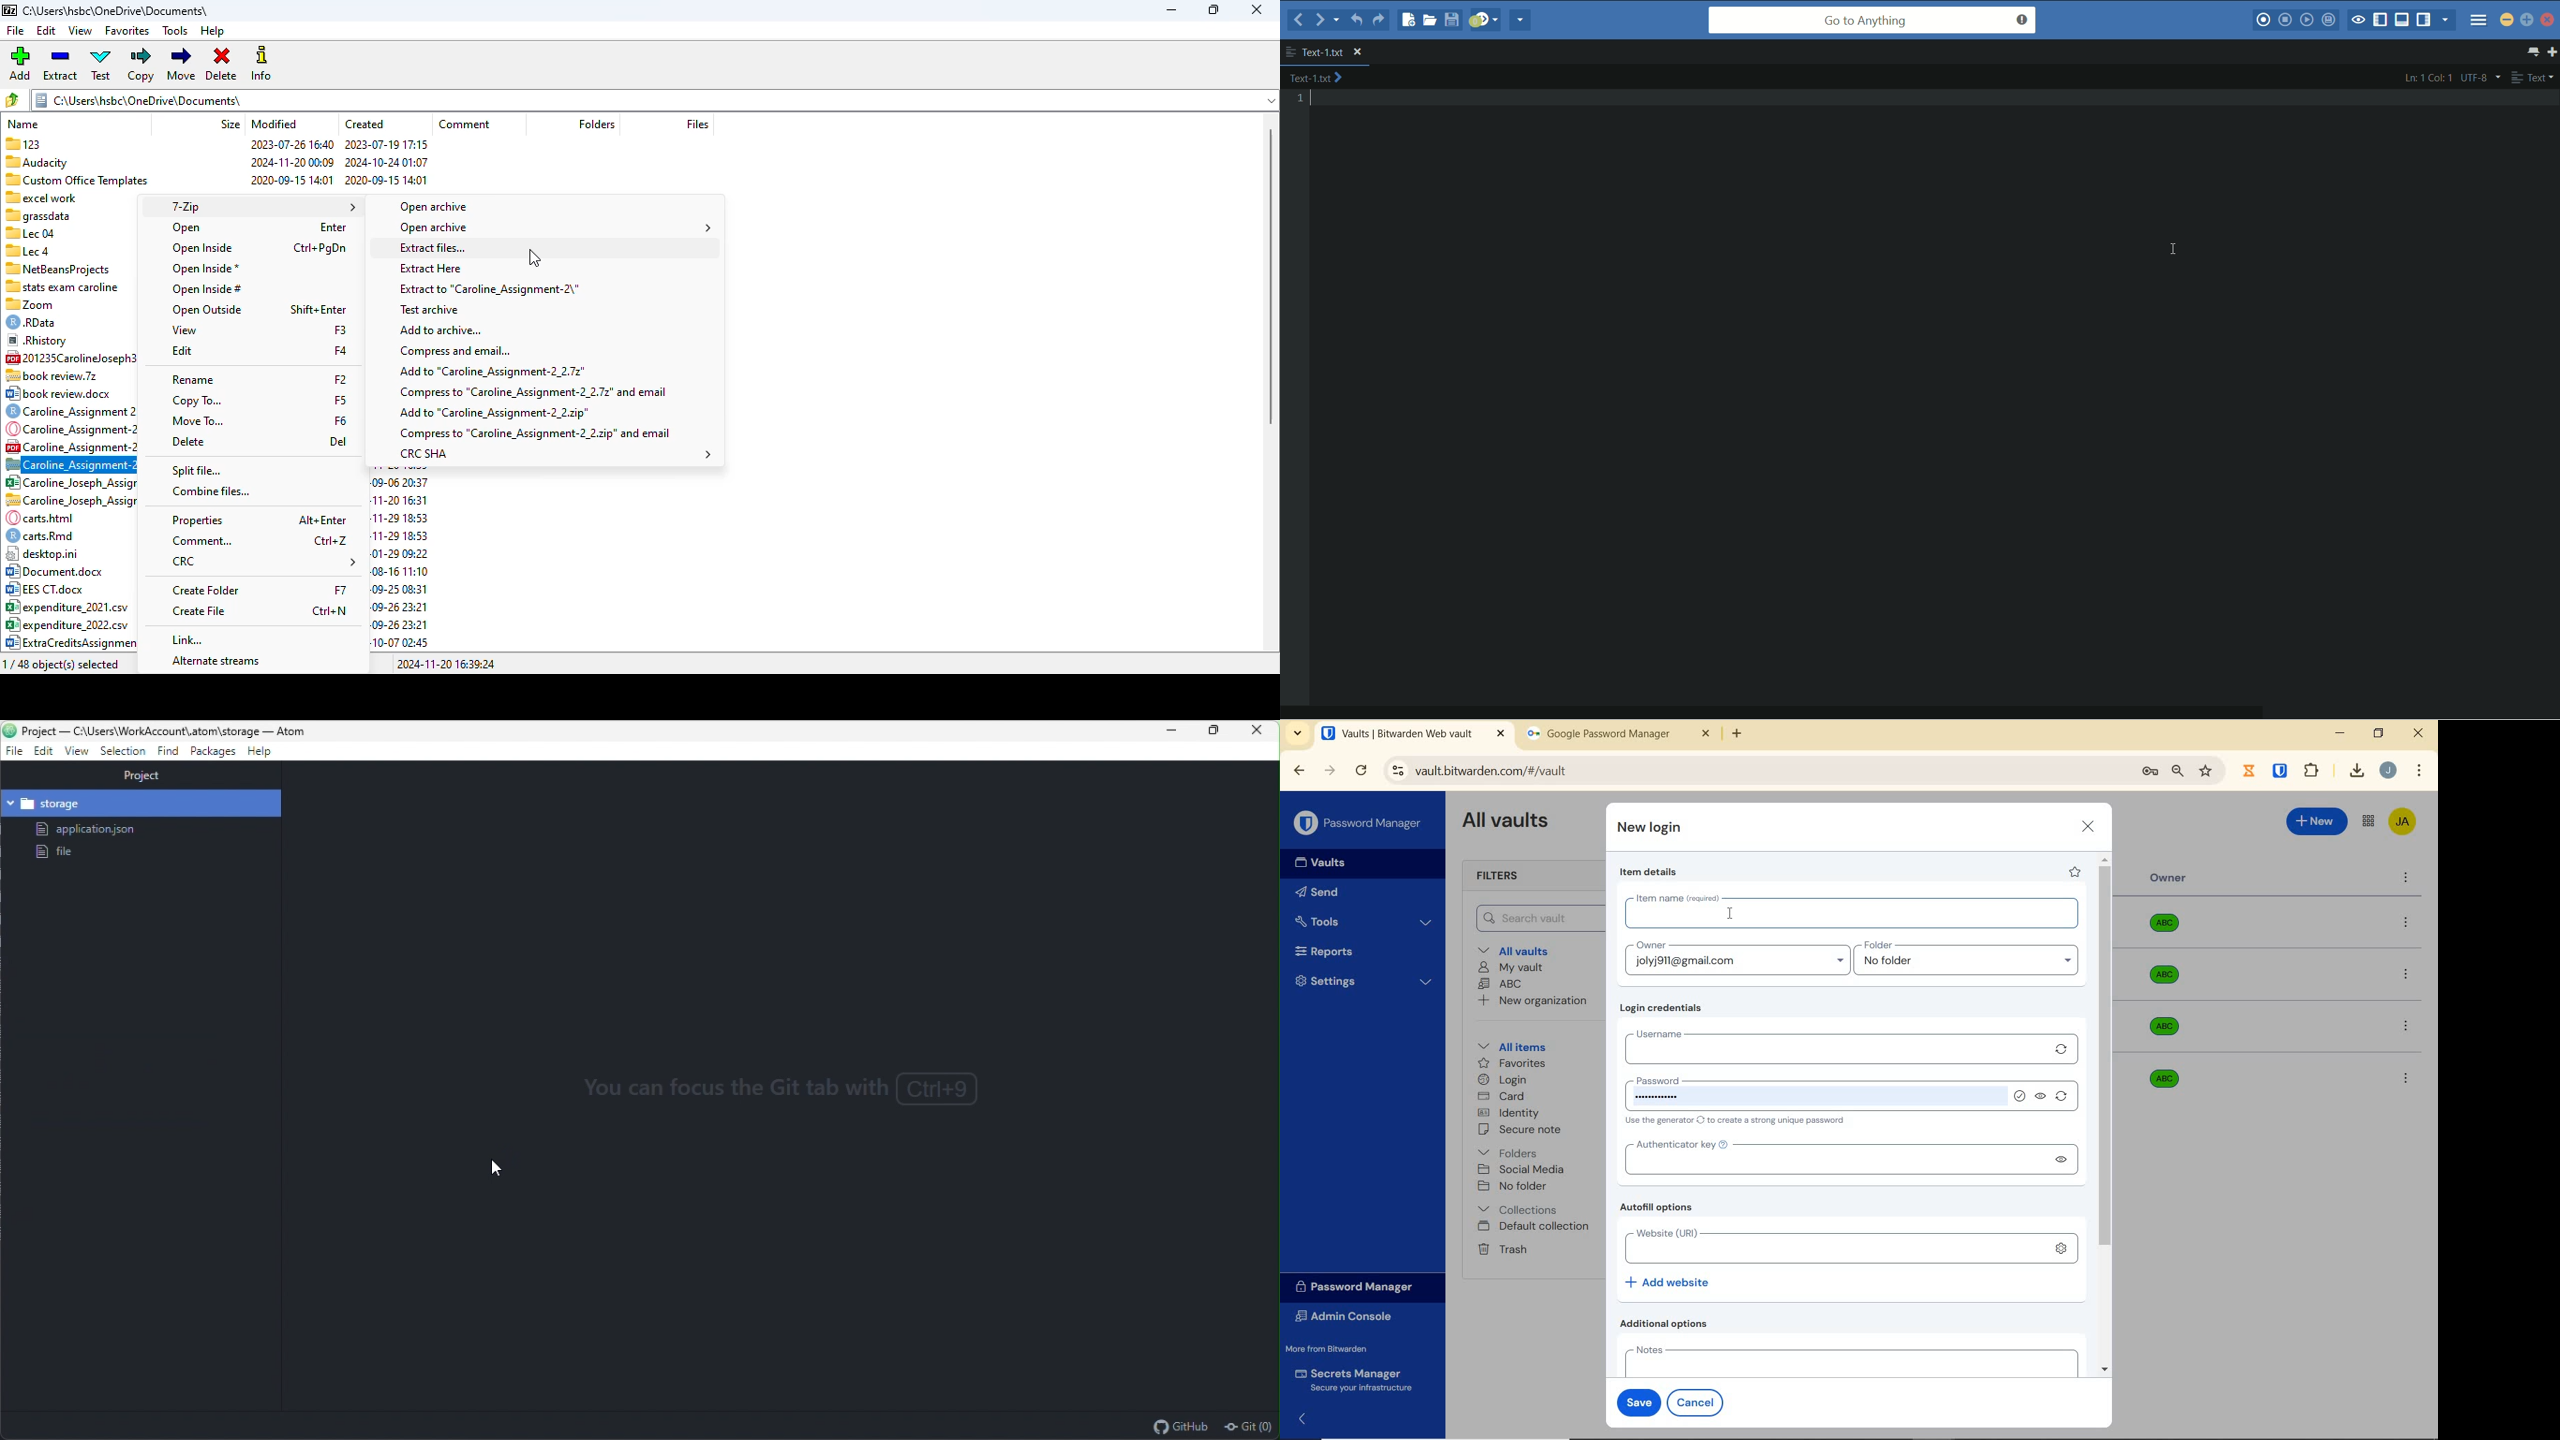 Image resolution: width=2576 pixels, height=1456 pixels. I want to click on reload, so click(1361, 772).